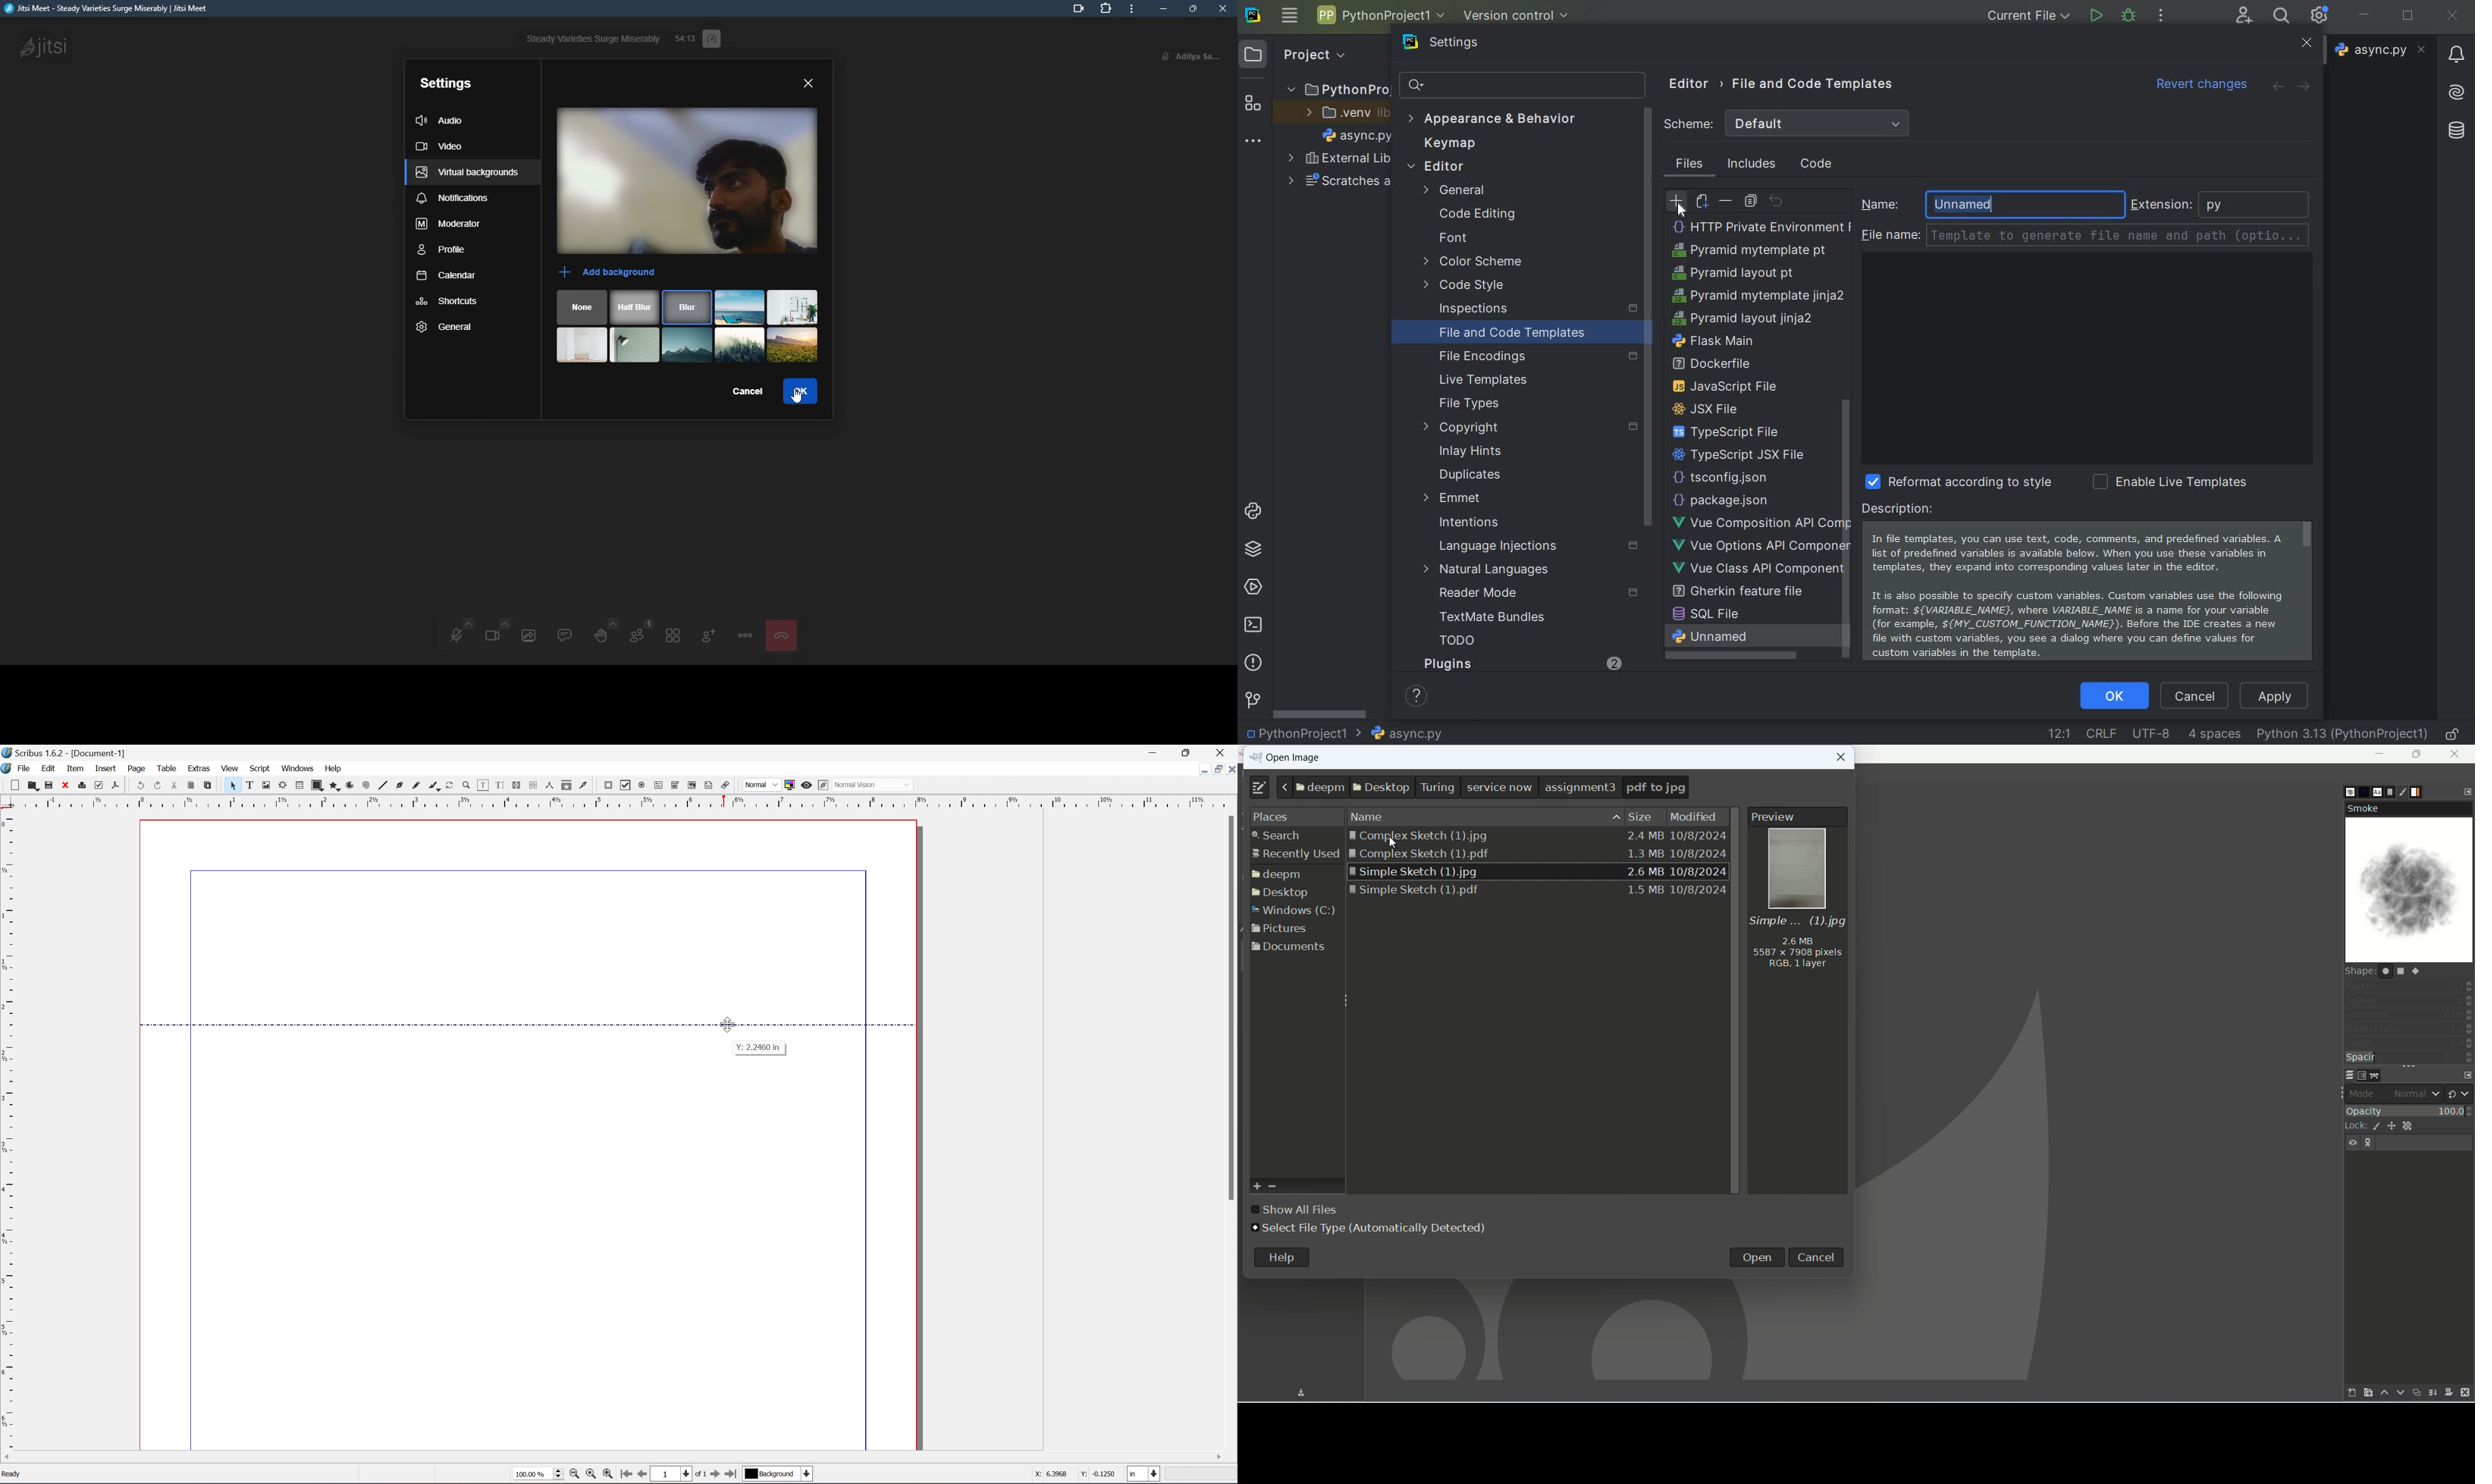 This screenshot has height=1484, width=2492. What do you see at coordinates (2411, 891) in the screenshot?
I see `smoke` at bounding box center [2411, 891].